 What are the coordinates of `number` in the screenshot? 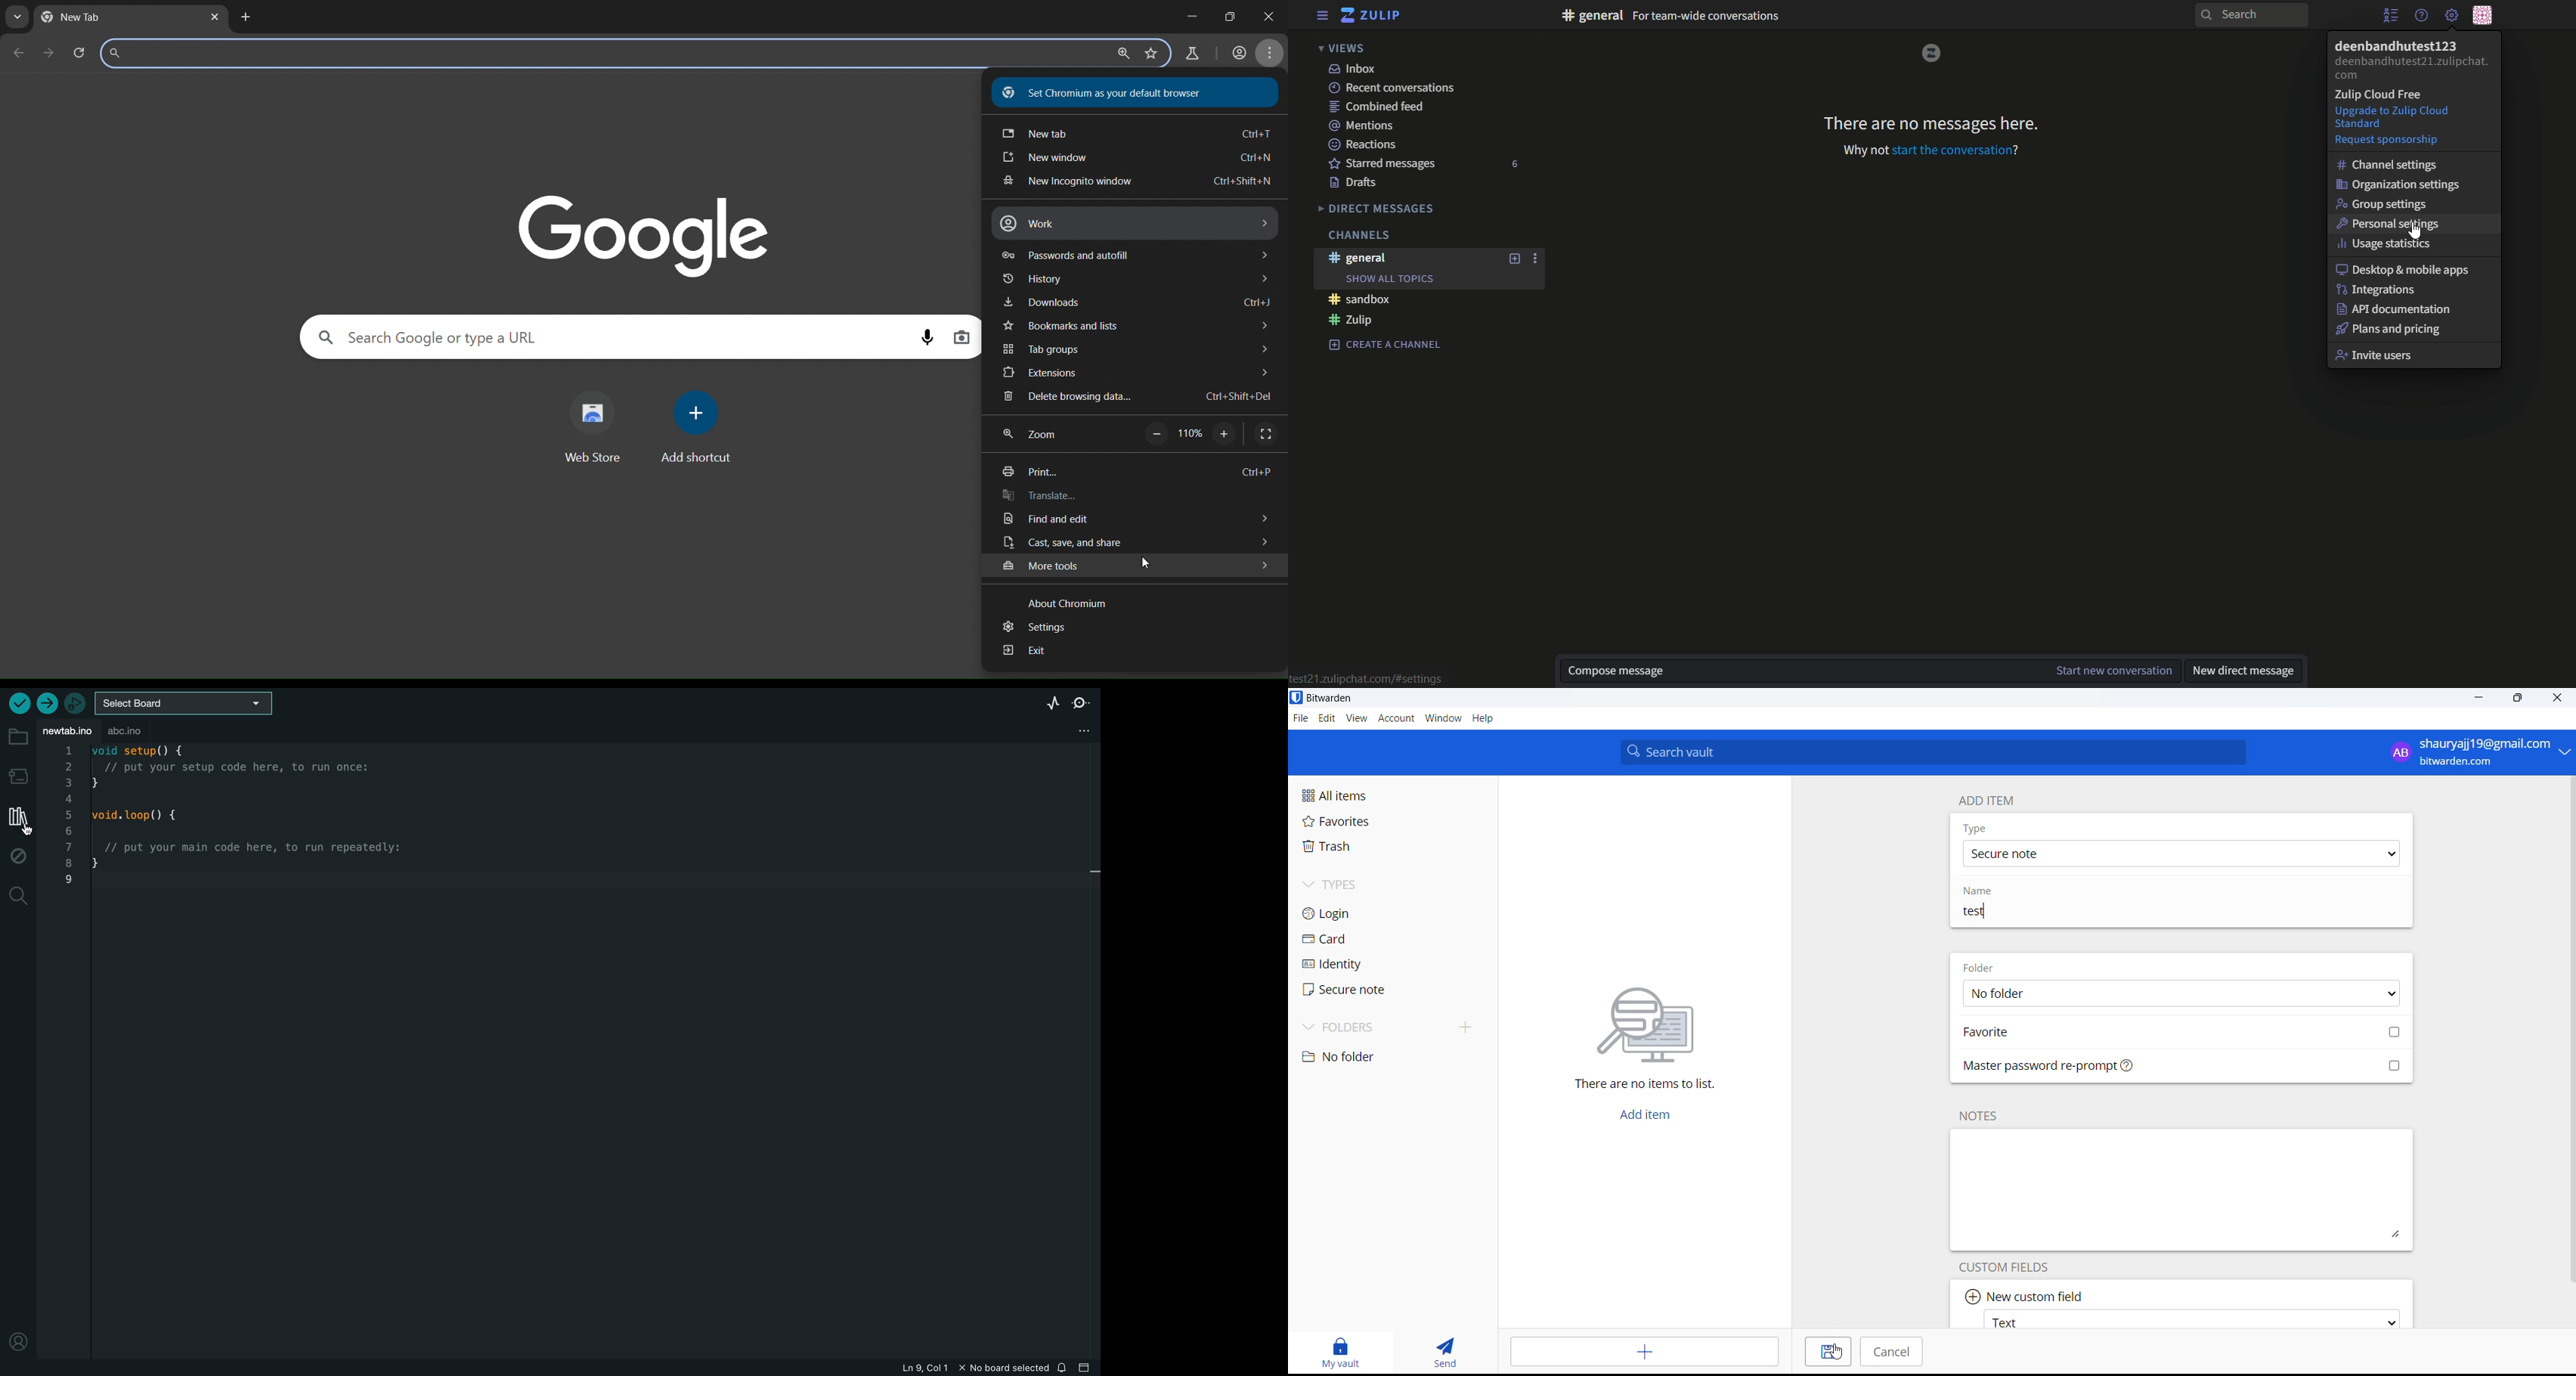 It's located at (1518, 164).